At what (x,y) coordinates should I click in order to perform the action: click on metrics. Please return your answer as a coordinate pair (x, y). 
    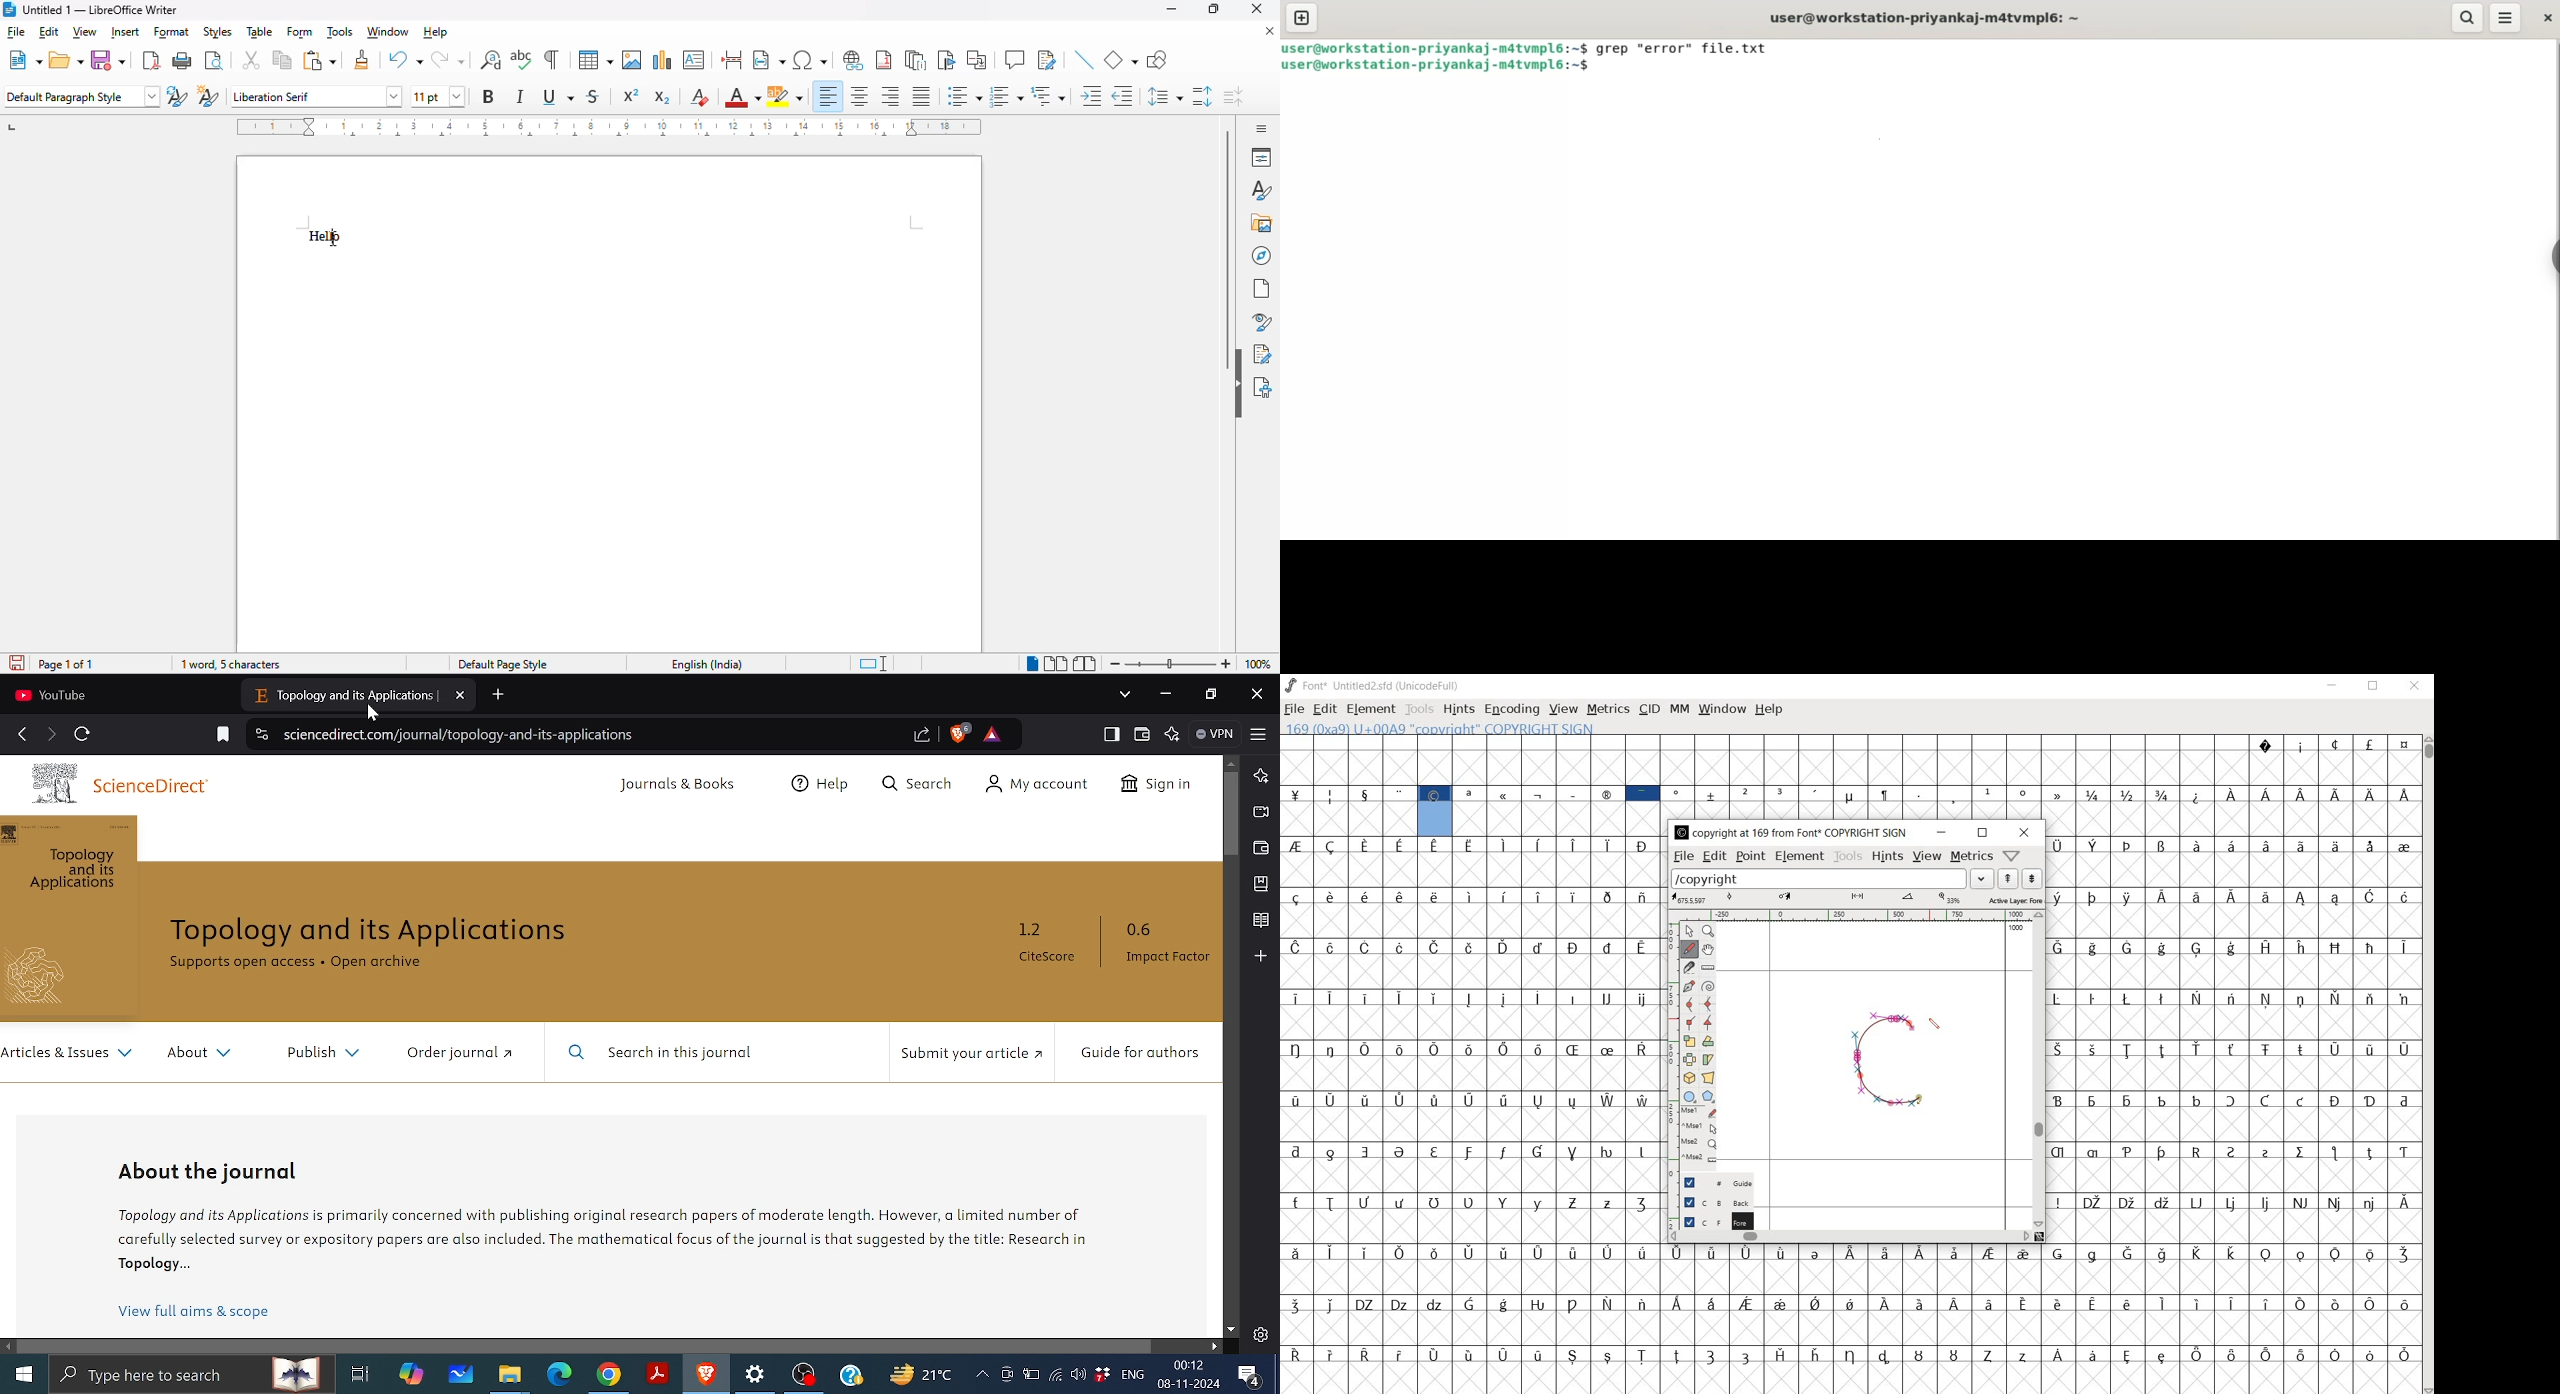
    Looking at the image, I should click on (1607, 709).